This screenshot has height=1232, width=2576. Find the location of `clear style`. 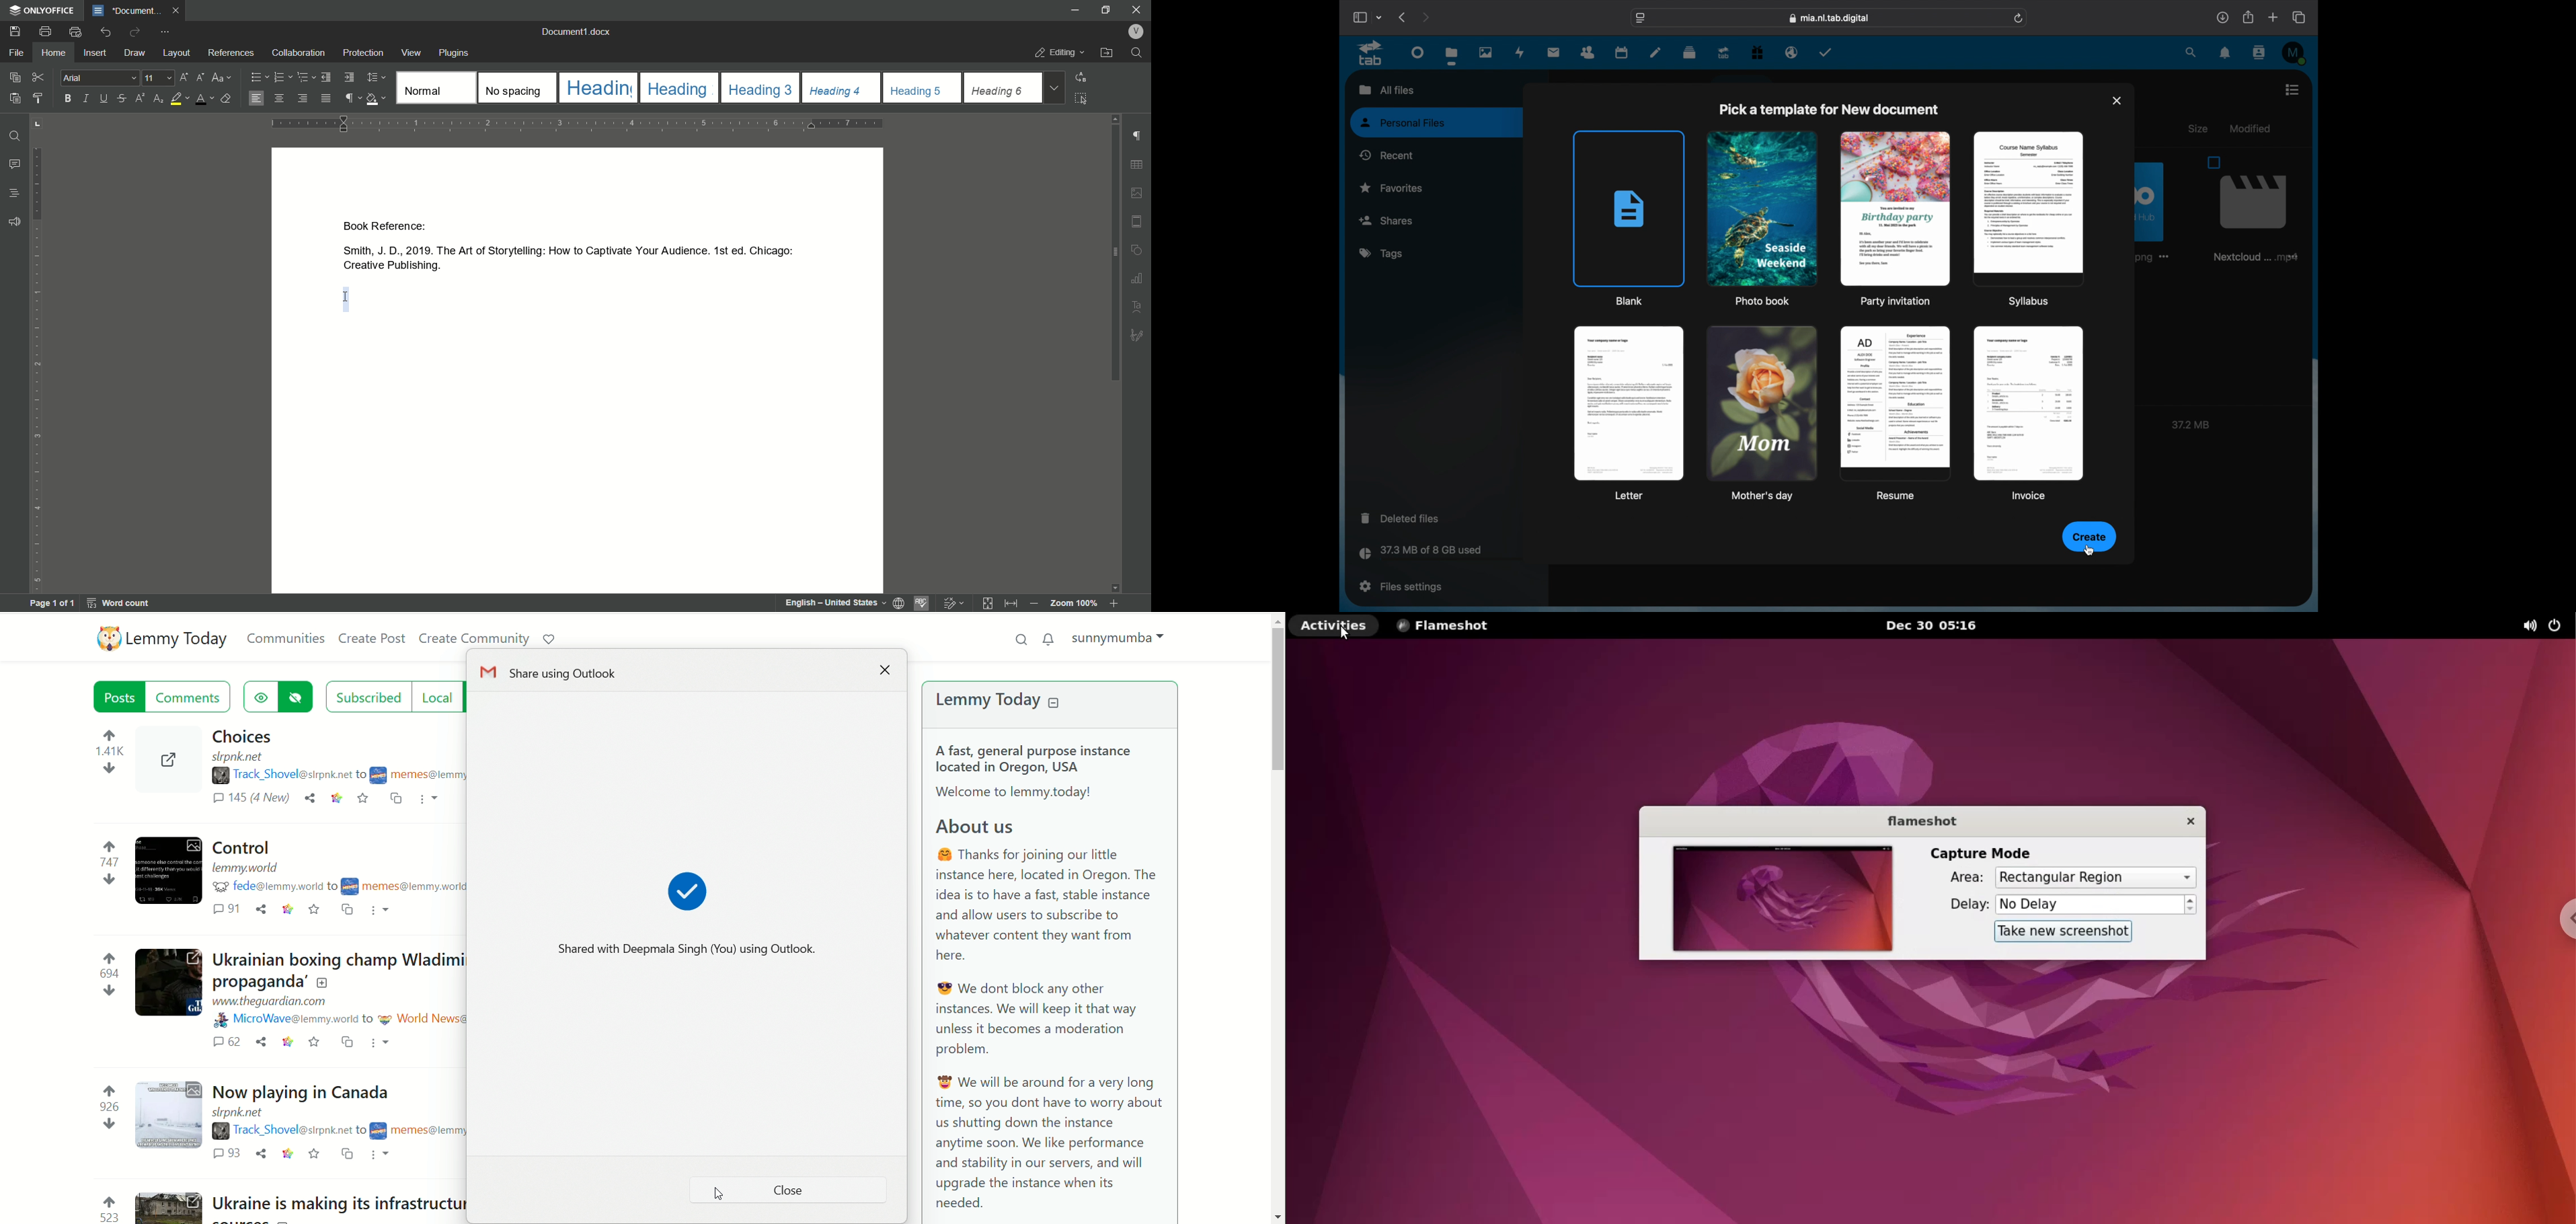

clear style is located at coordinates (228, 98).